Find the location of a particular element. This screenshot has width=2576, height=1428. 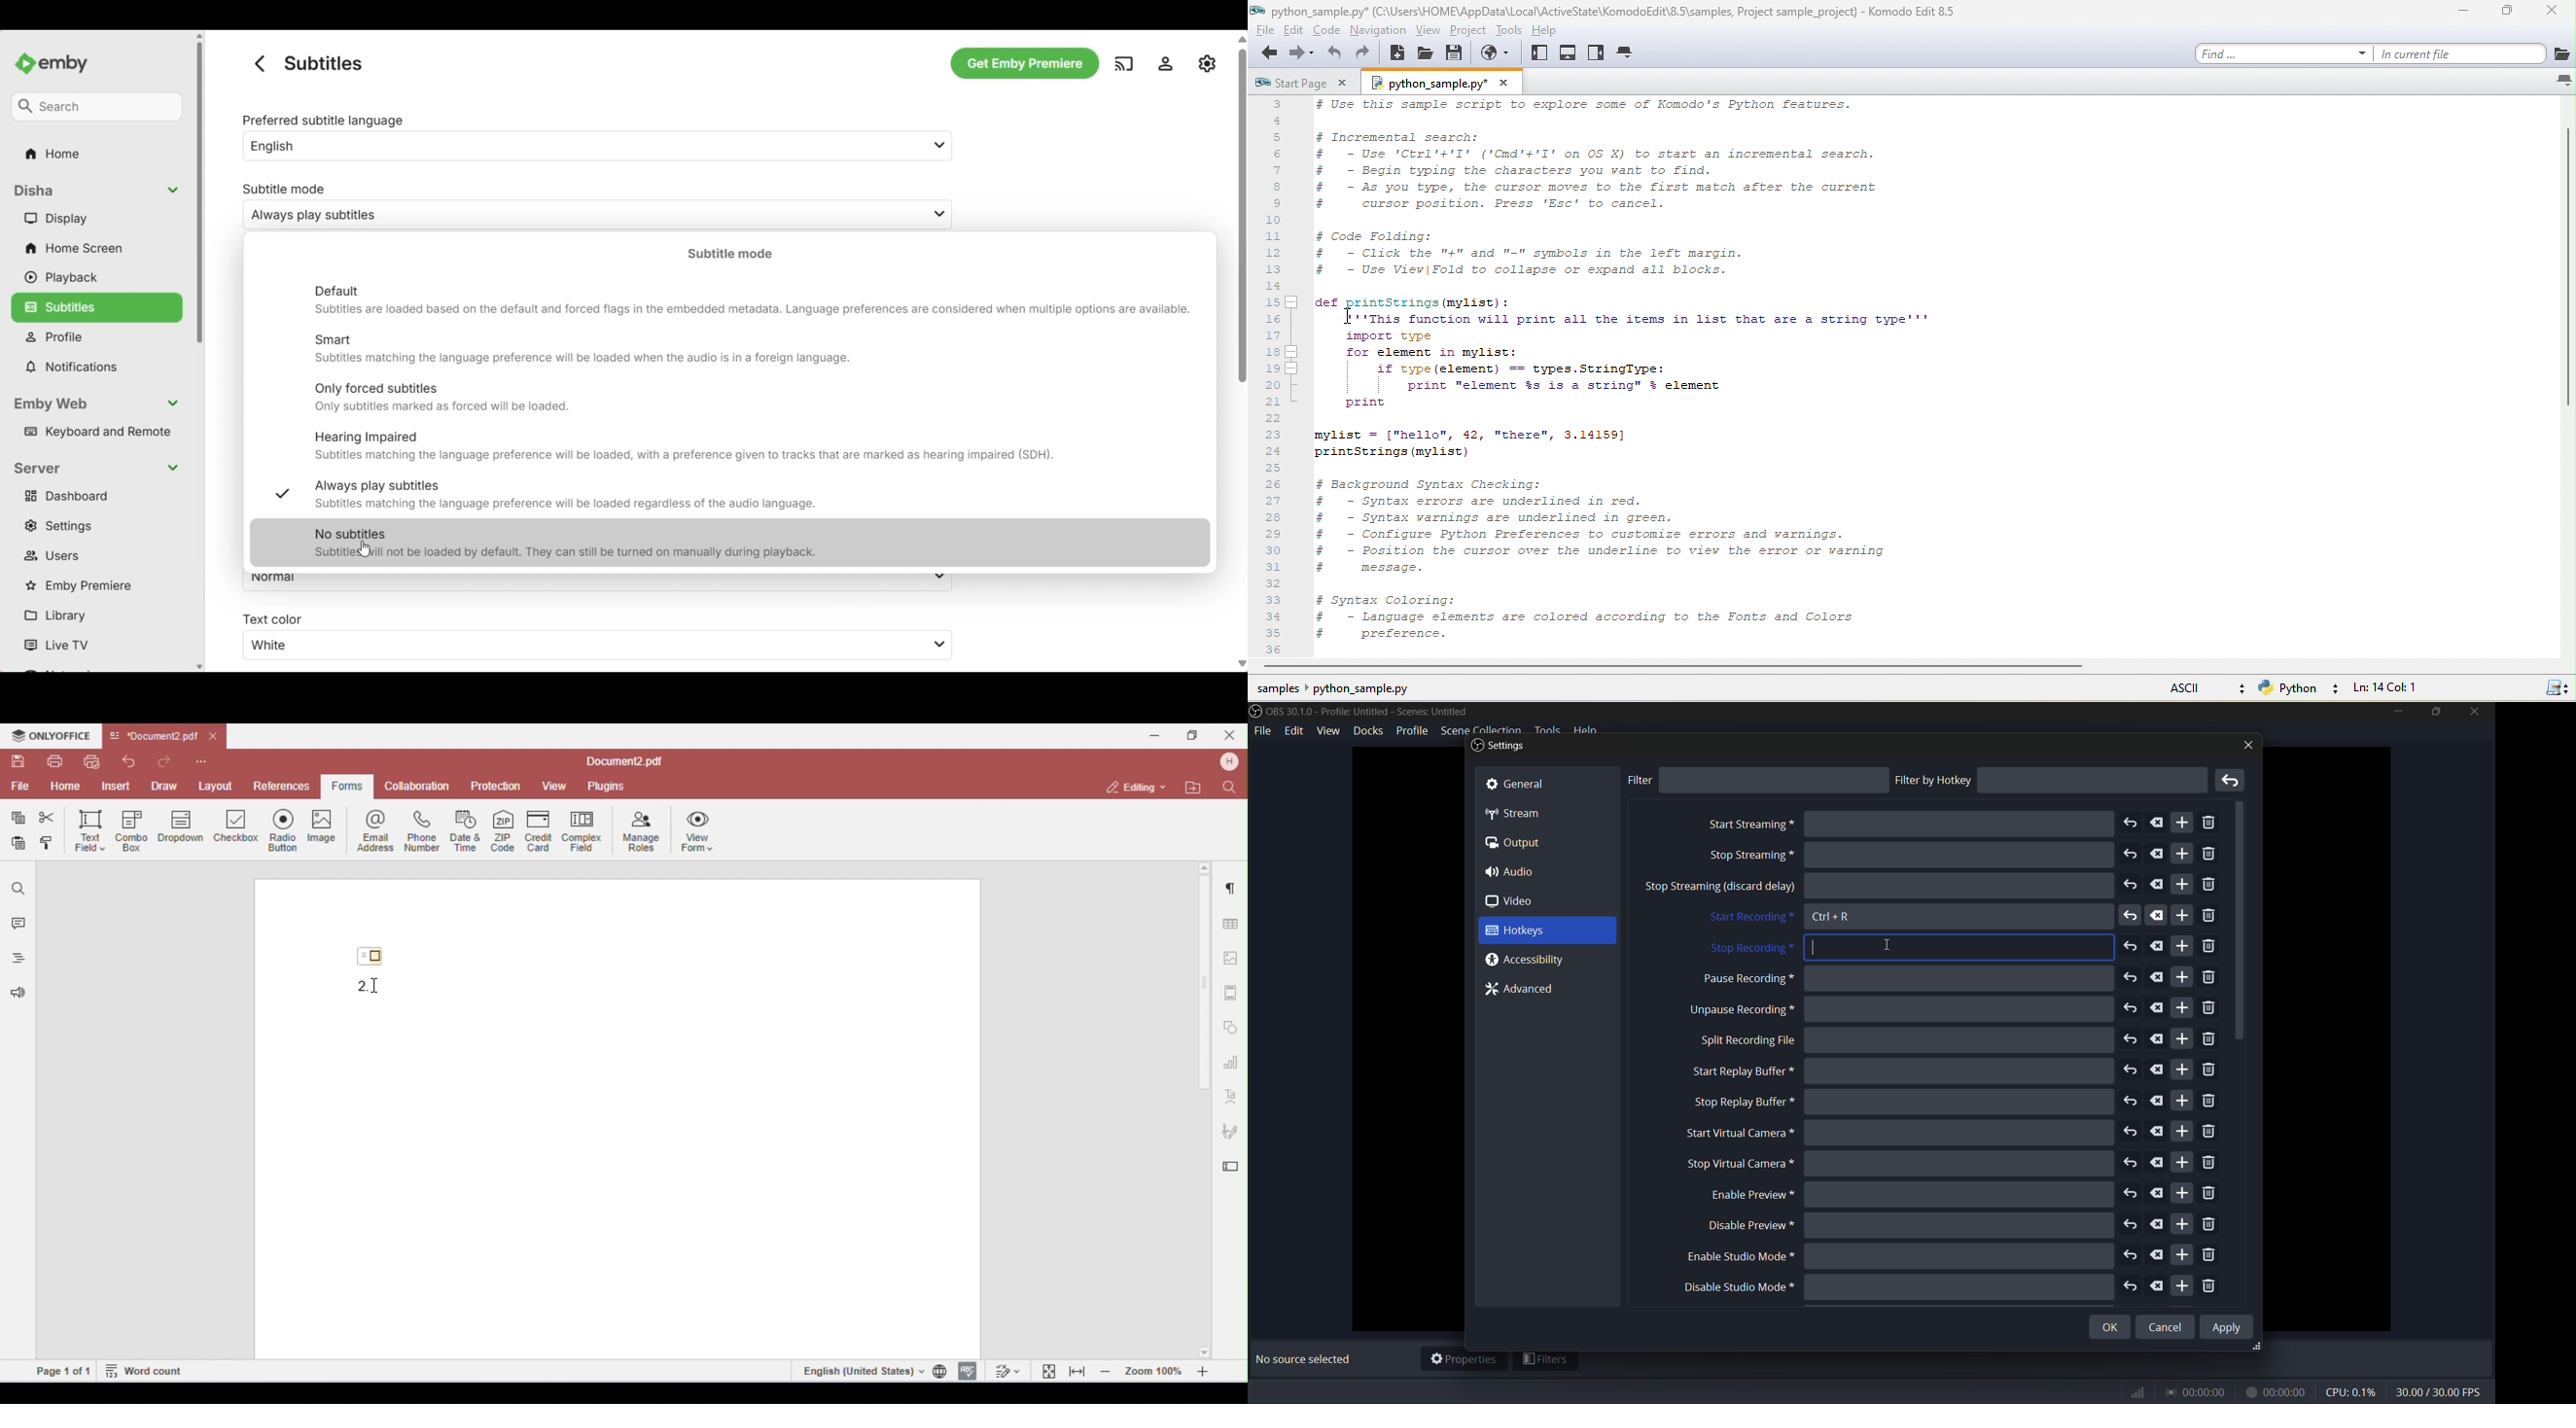

remove is located at coordinates (2210, 885).